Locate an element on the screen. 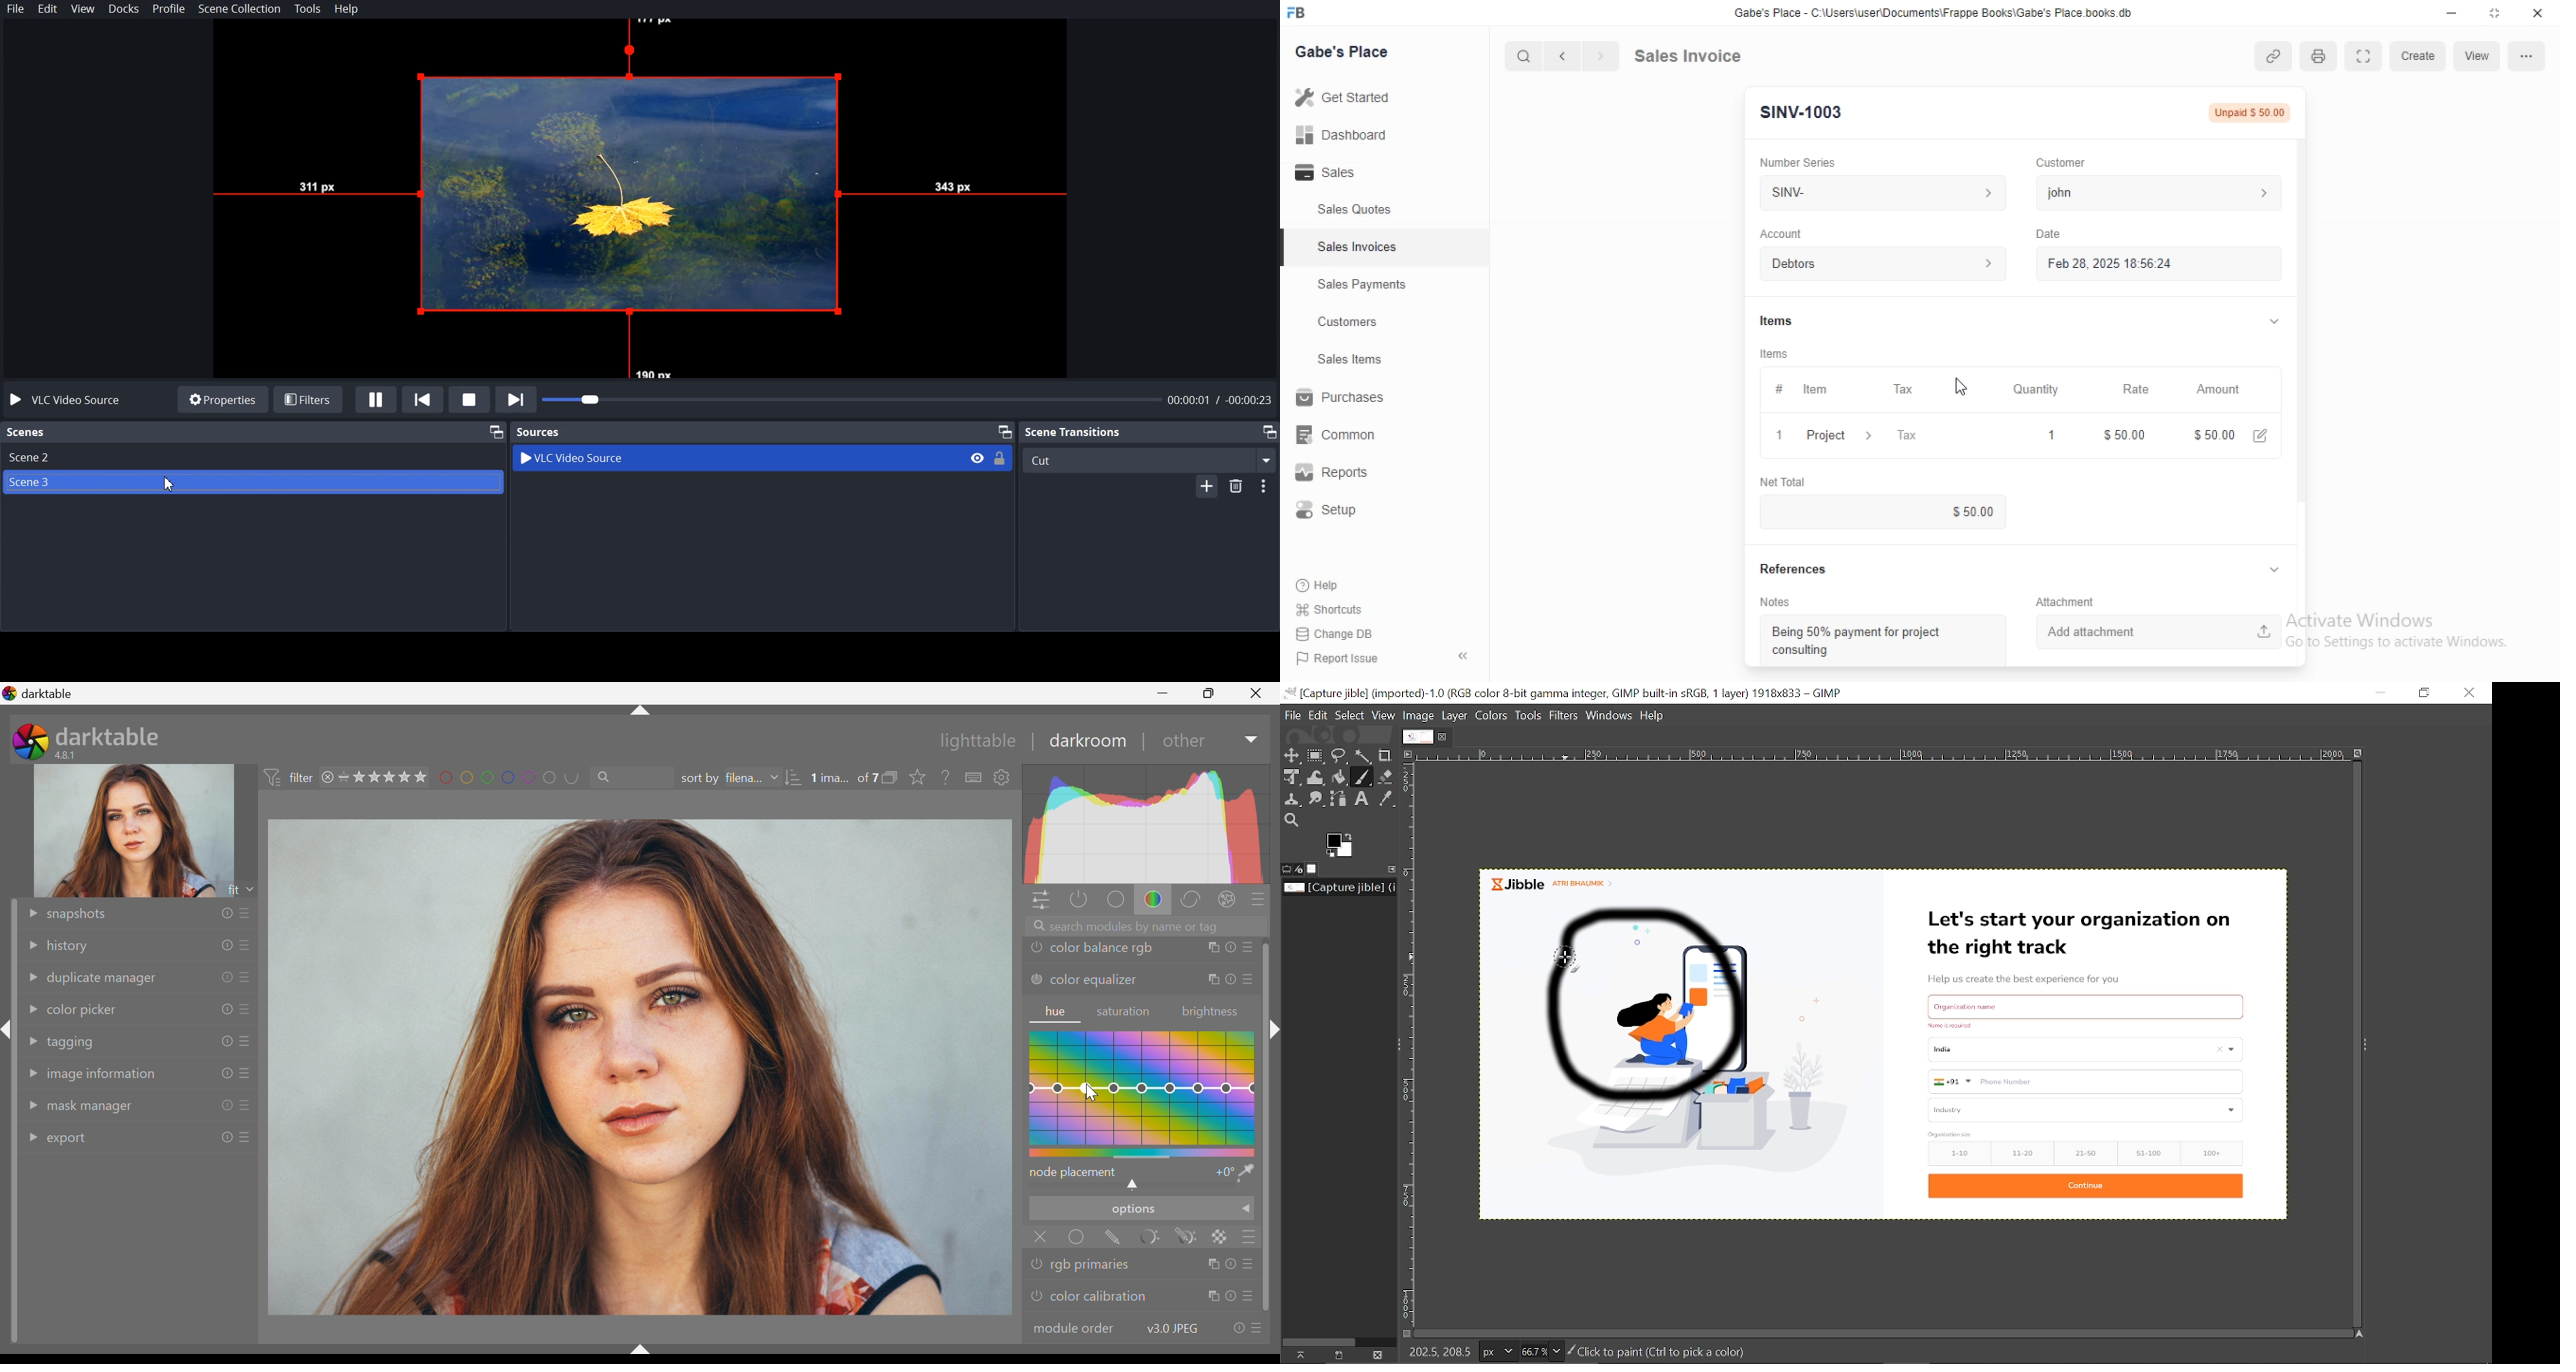 This screenshot has height=1372, width=2576. presets is located at coordinates (1251, 1264).